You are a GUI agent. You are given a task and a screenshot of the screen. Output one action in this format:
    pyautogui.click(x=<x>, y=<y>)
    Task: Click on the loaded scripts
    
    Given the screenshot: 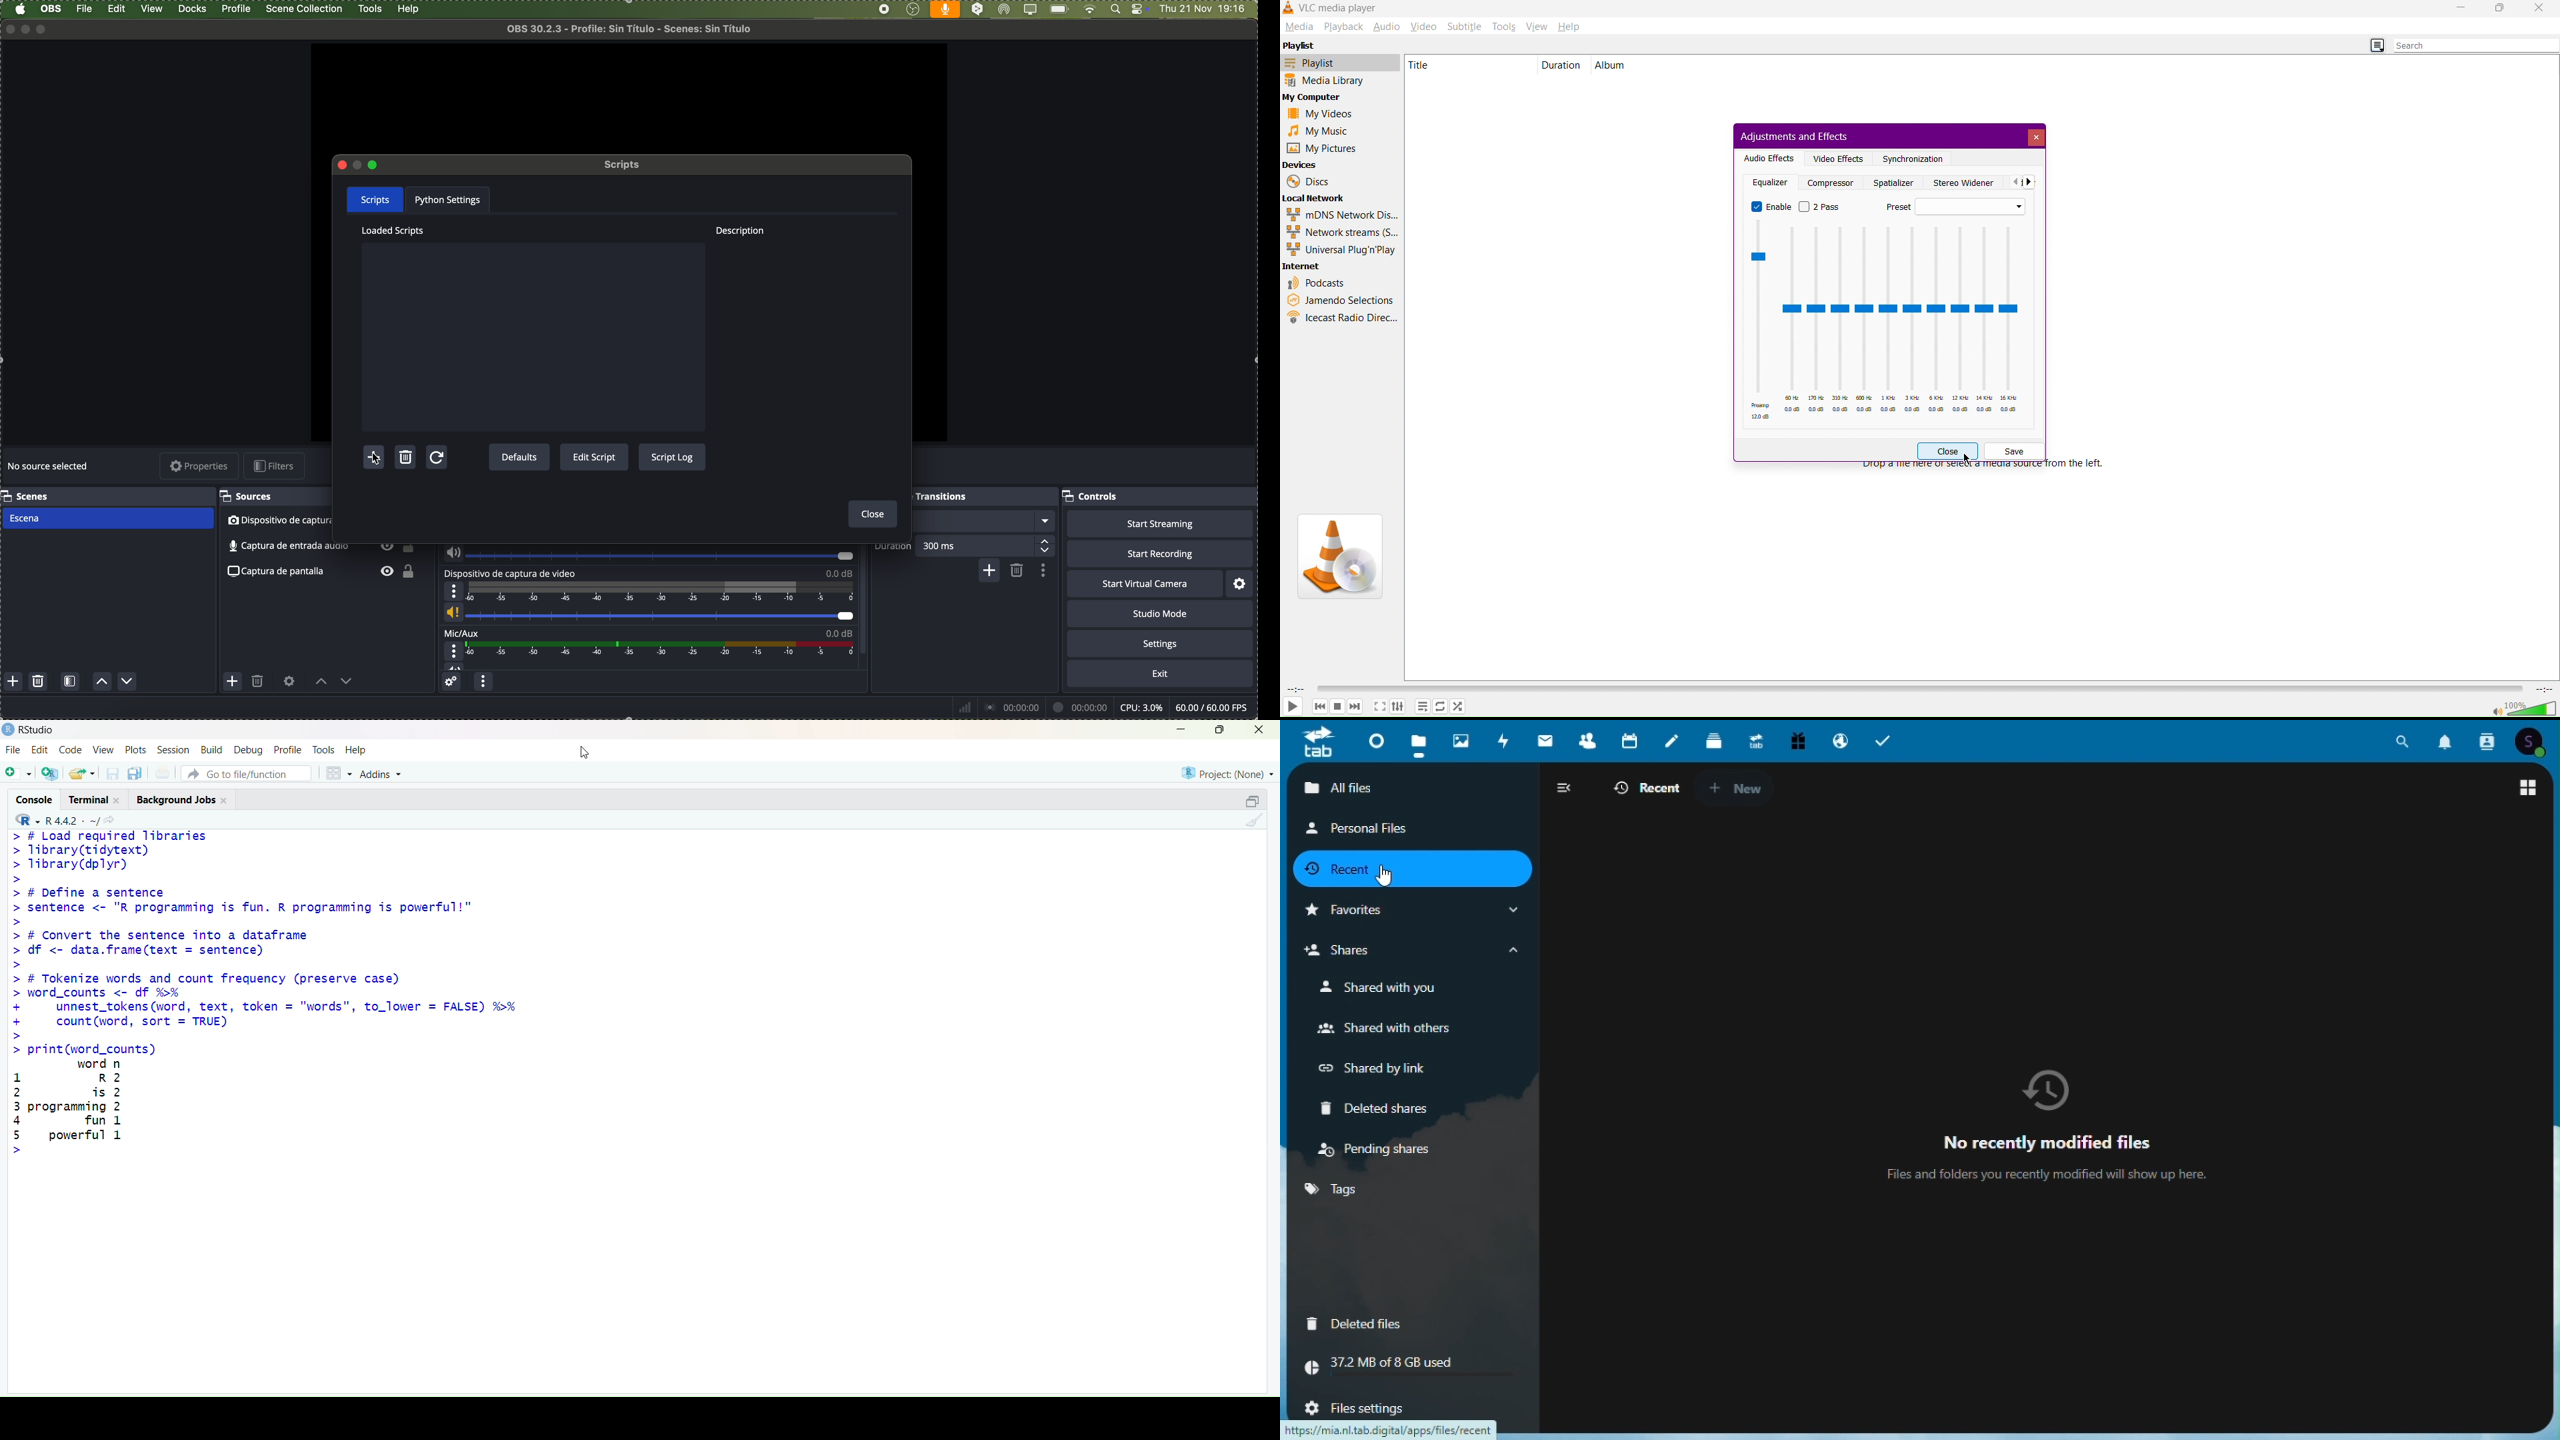 What is the action you would take?
    pyautogui.click(x=393, y=230)
    